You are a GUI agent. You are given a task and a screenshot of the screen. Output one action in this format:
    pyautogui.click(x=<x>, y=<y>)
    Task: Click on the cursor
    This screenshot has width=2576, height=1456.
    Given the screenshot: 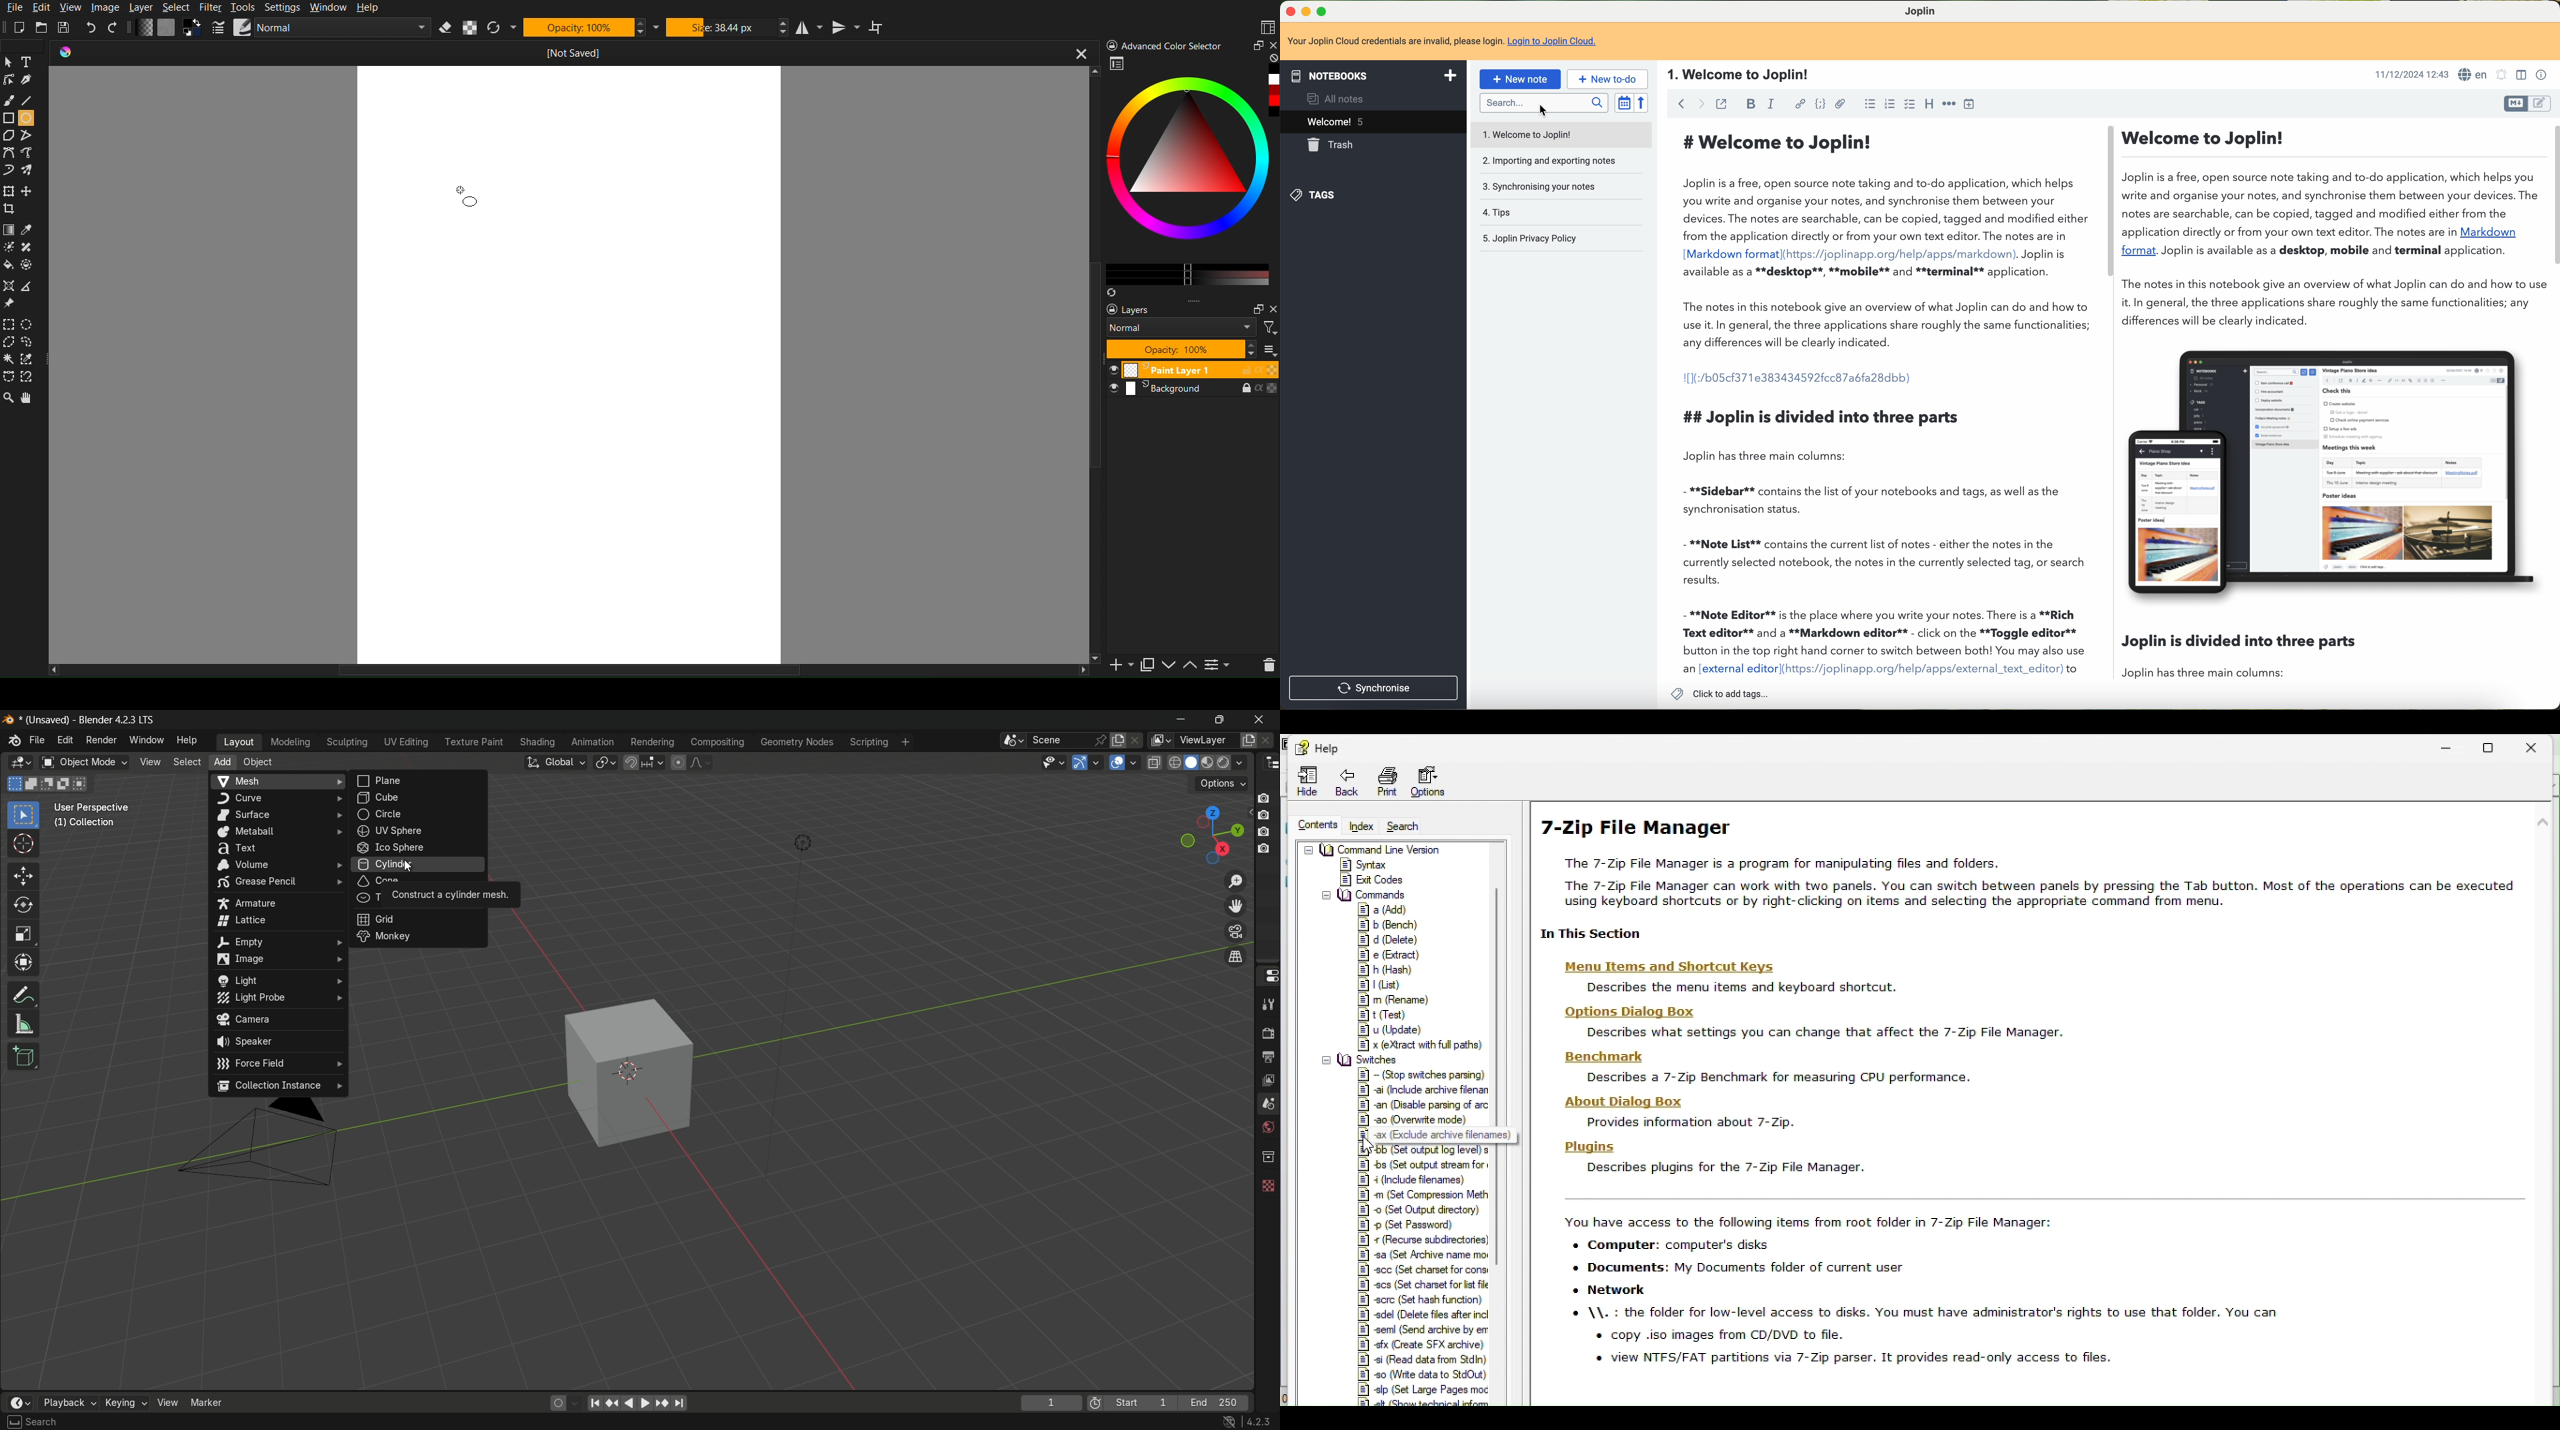 What is the action you would take?
    pyautogui.click(x=1546, y=112)
    